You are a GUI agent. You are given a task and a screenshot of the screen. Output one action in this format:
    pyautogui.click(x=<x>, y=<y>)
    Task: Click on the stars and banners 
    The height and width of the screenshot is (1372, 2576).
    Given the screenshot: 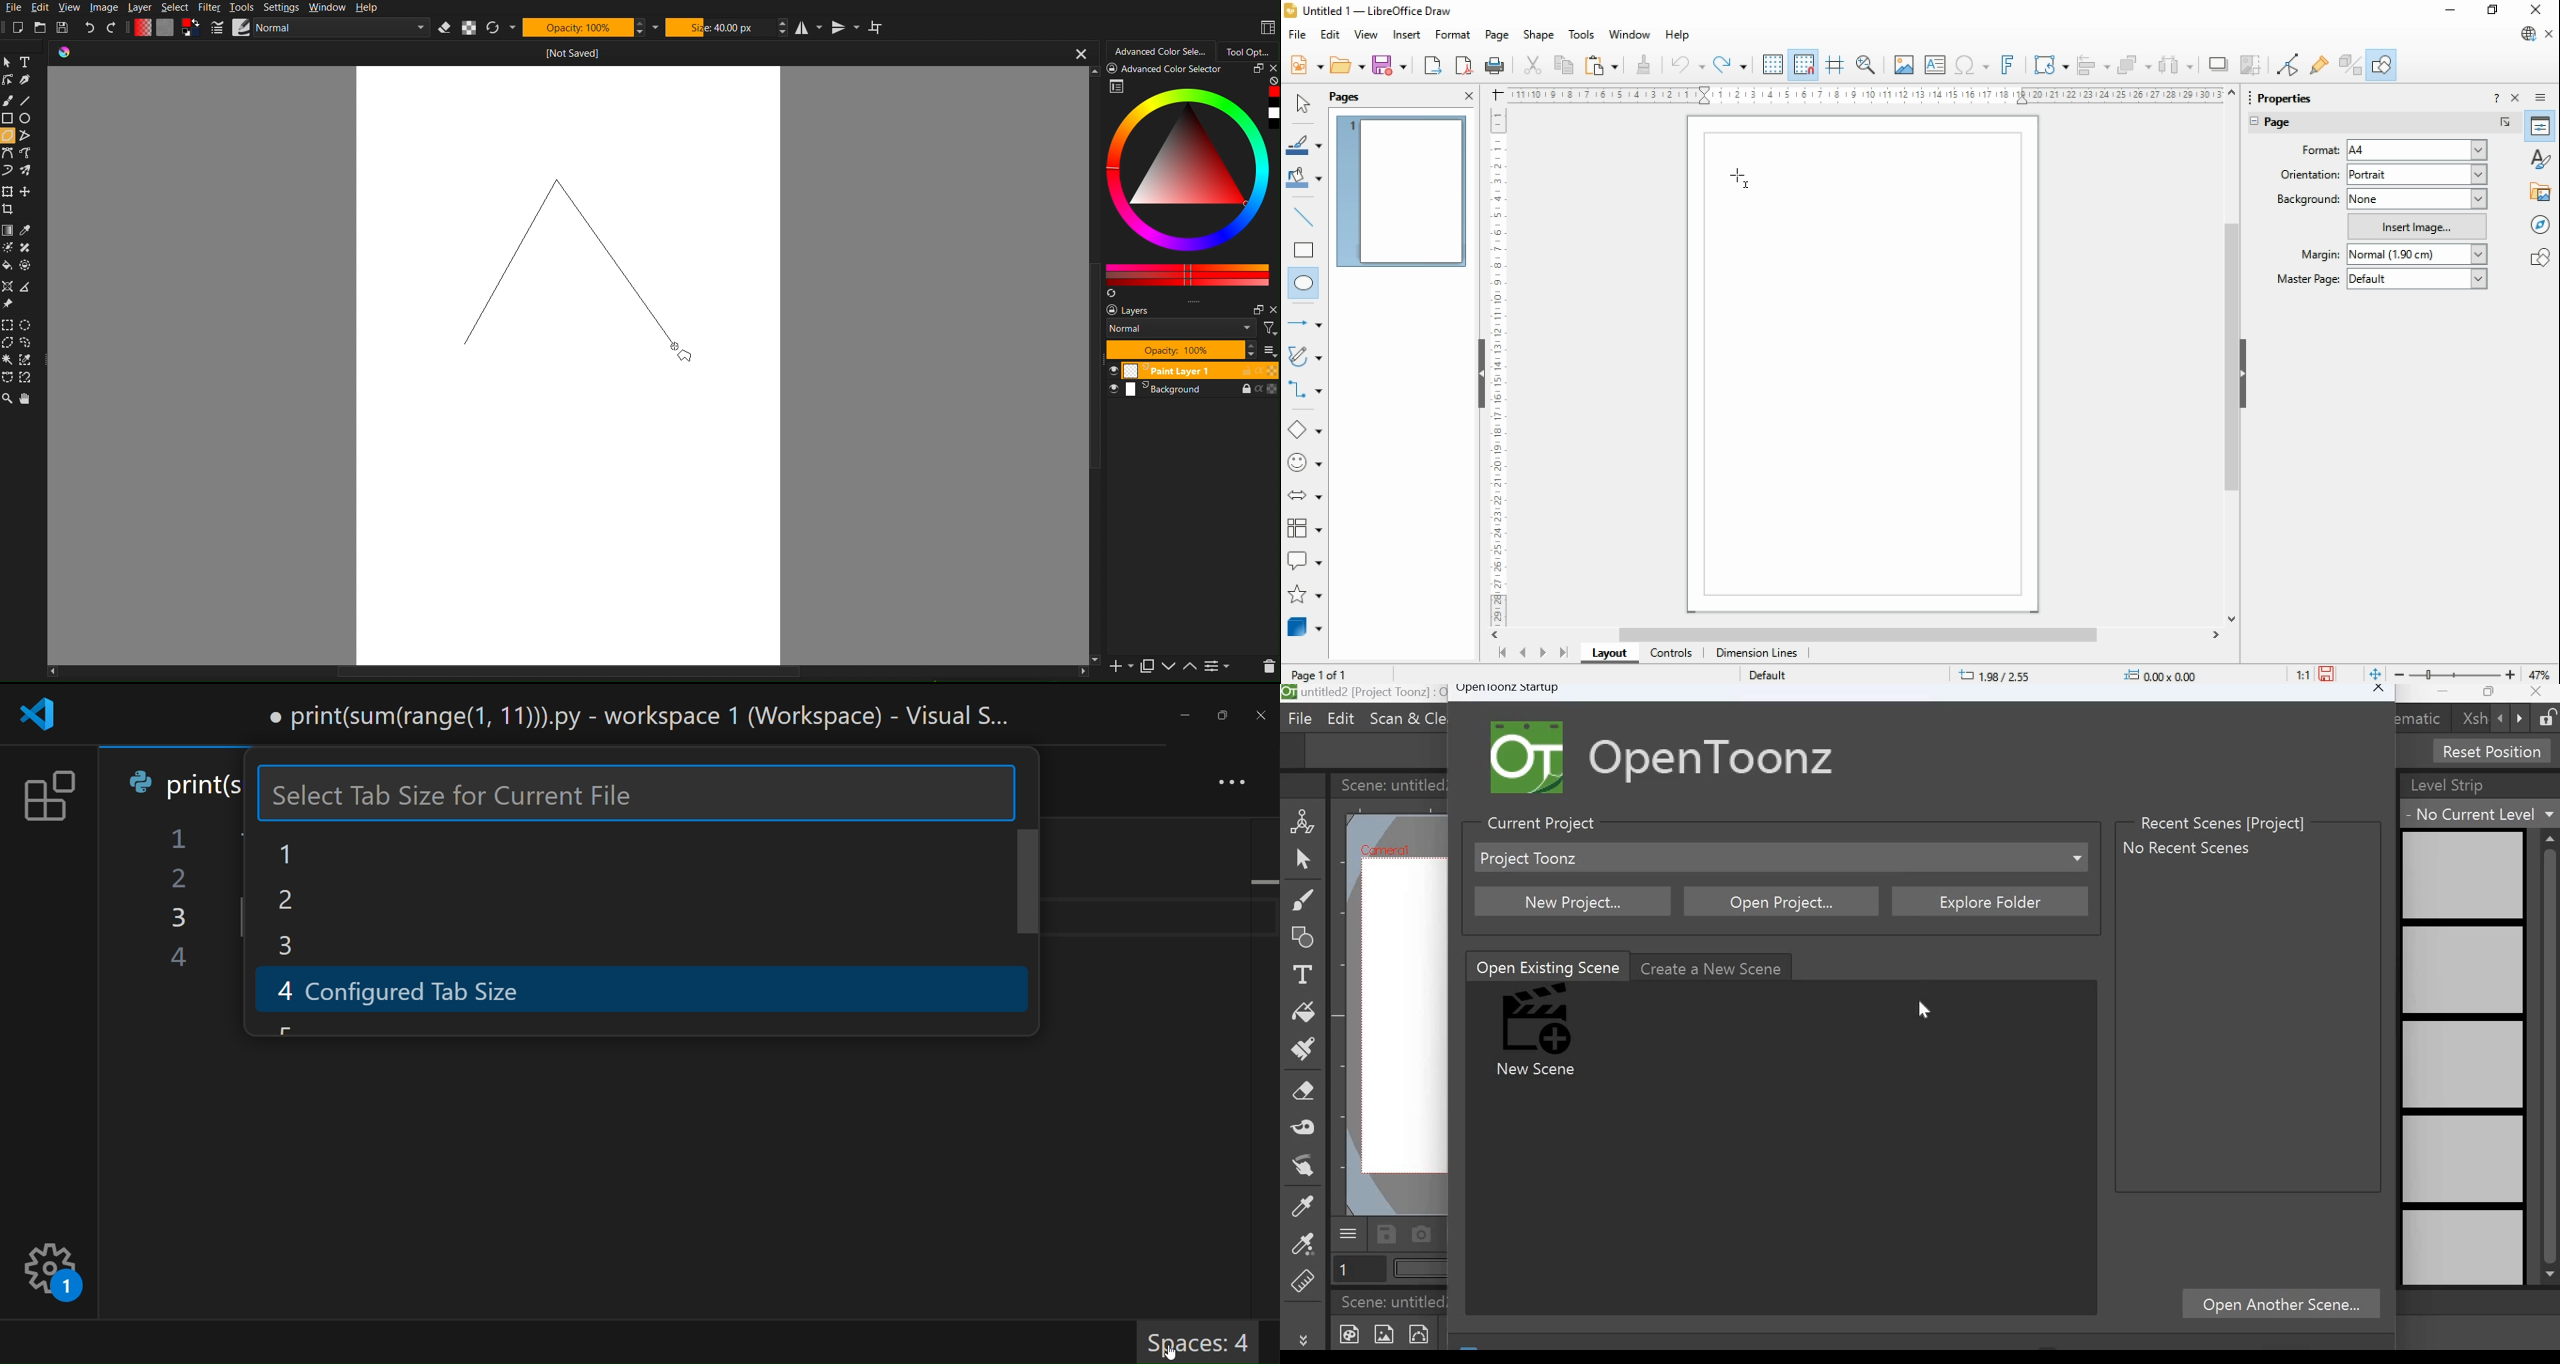 What is the action you would take?
    pyautogui.click(x=1303, y=596)
    